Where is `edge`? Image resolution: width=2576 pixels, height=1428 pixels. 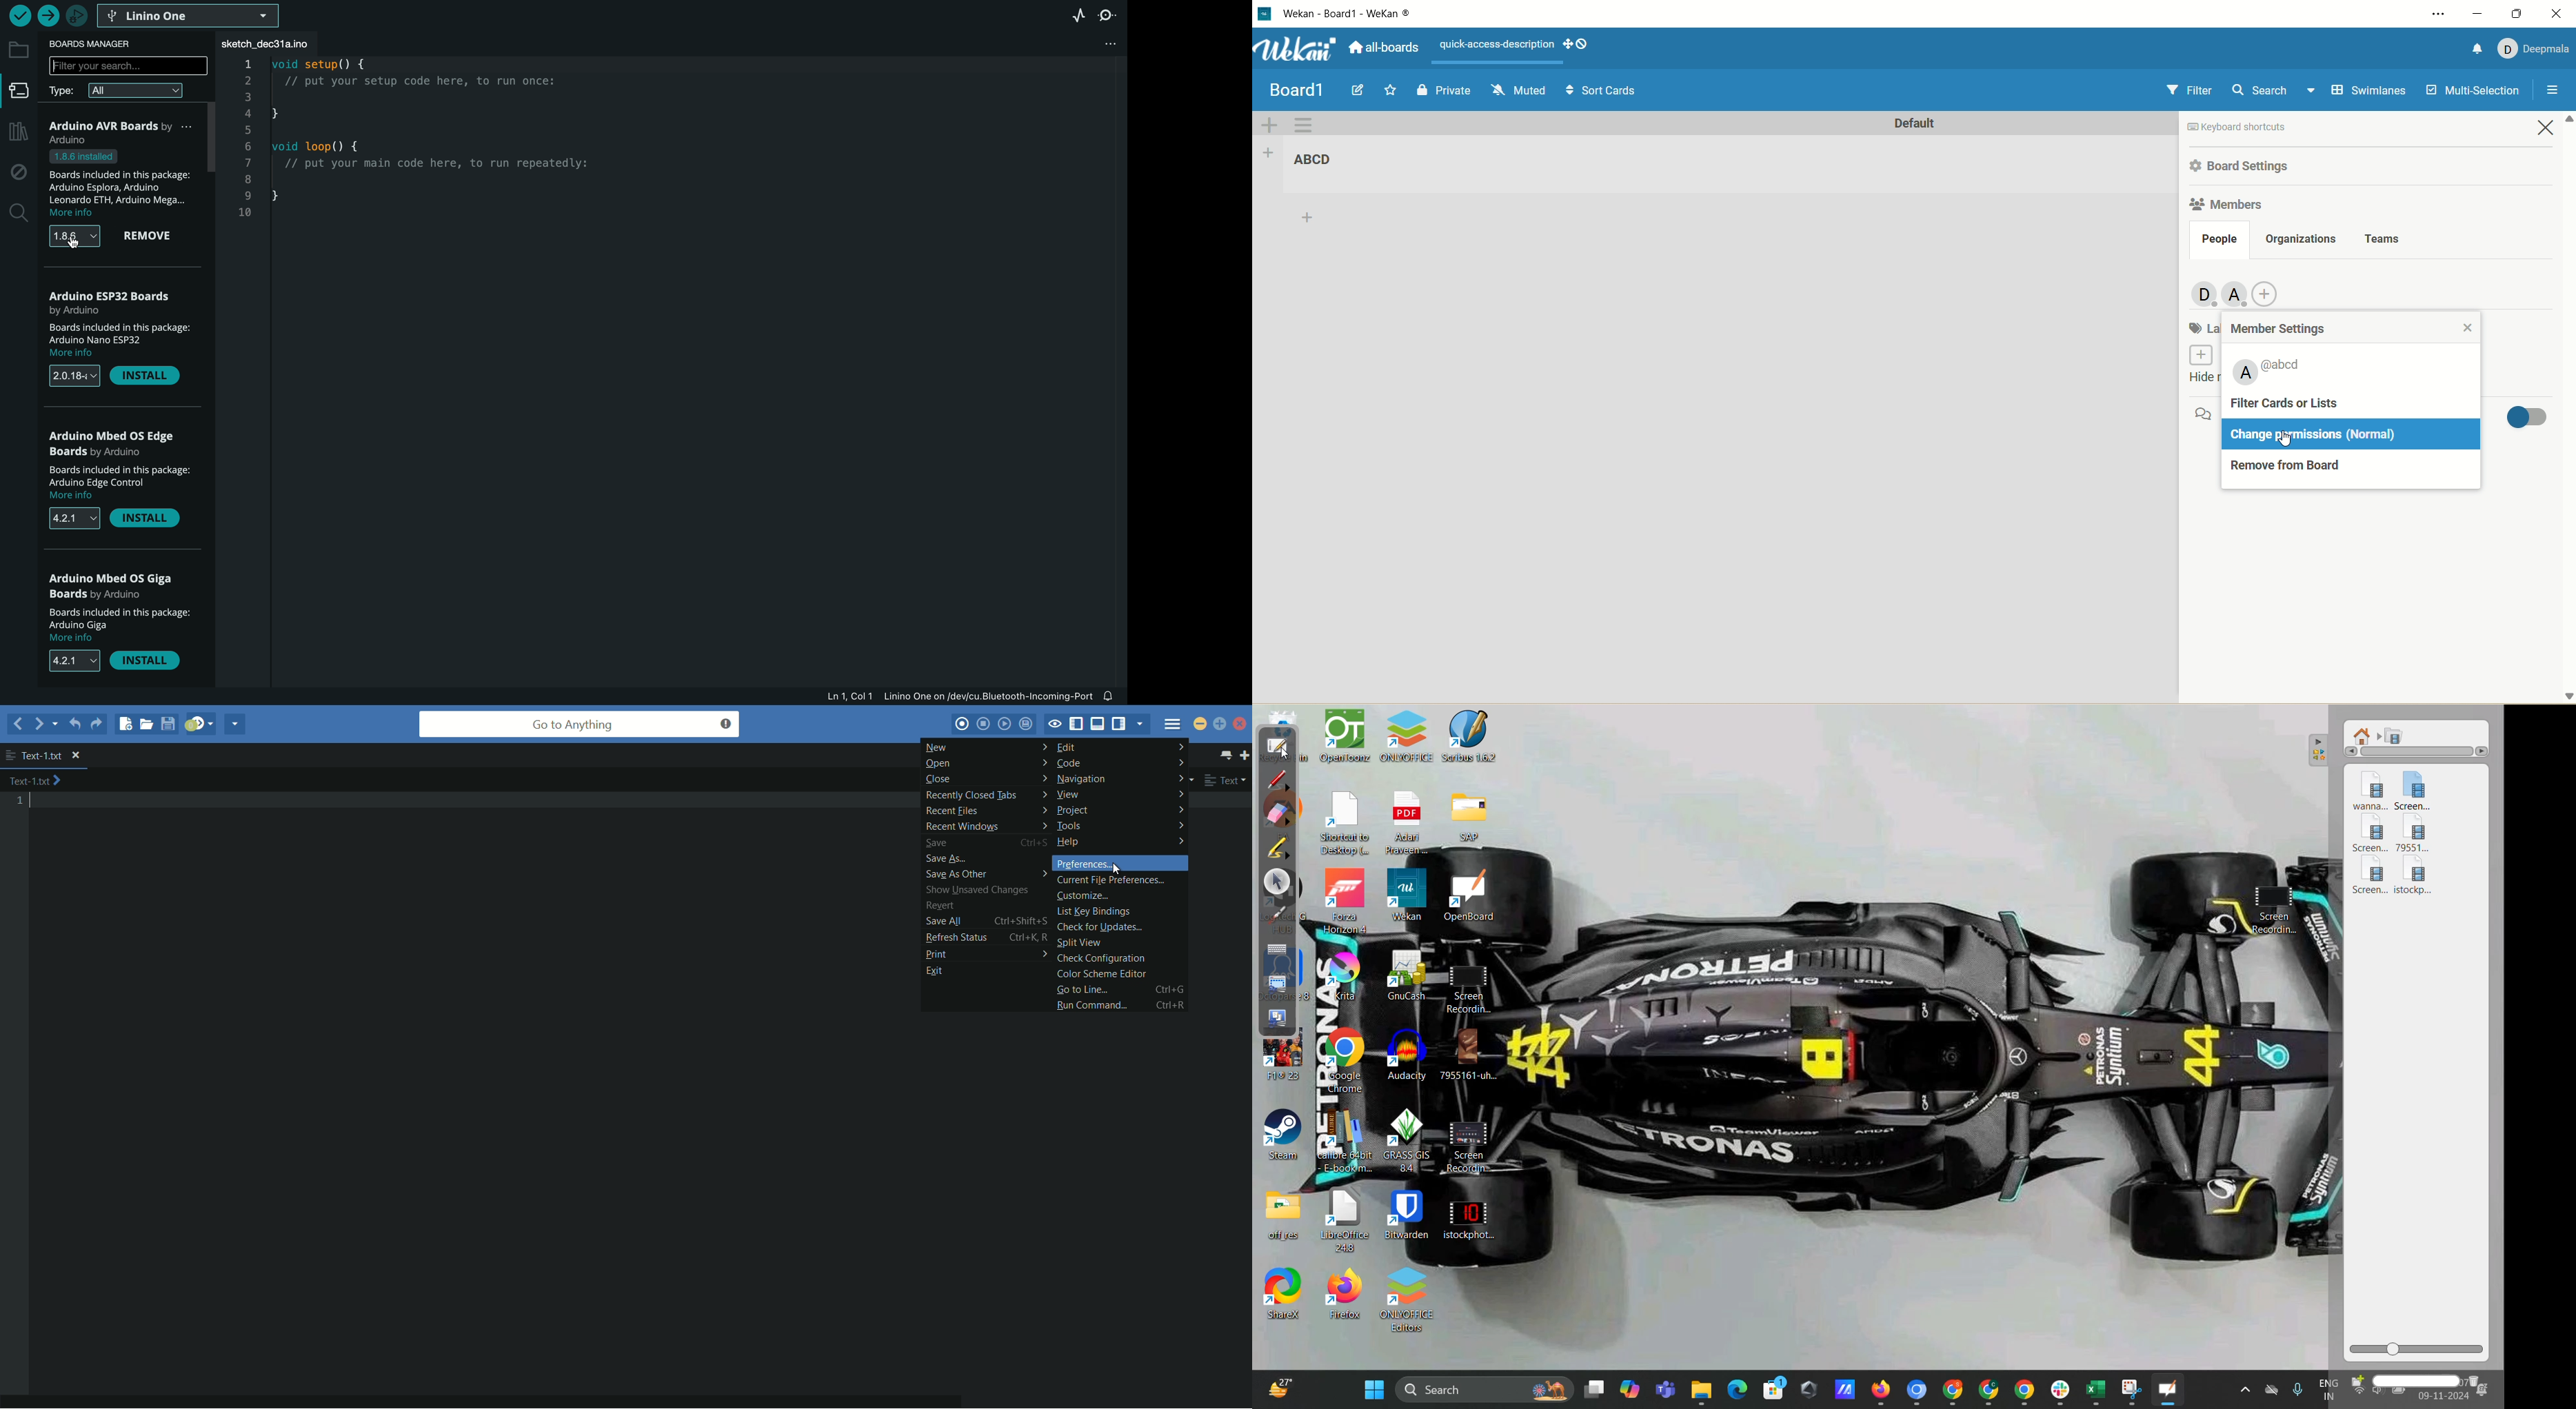
edge is located at coordinates (1736, 1388).